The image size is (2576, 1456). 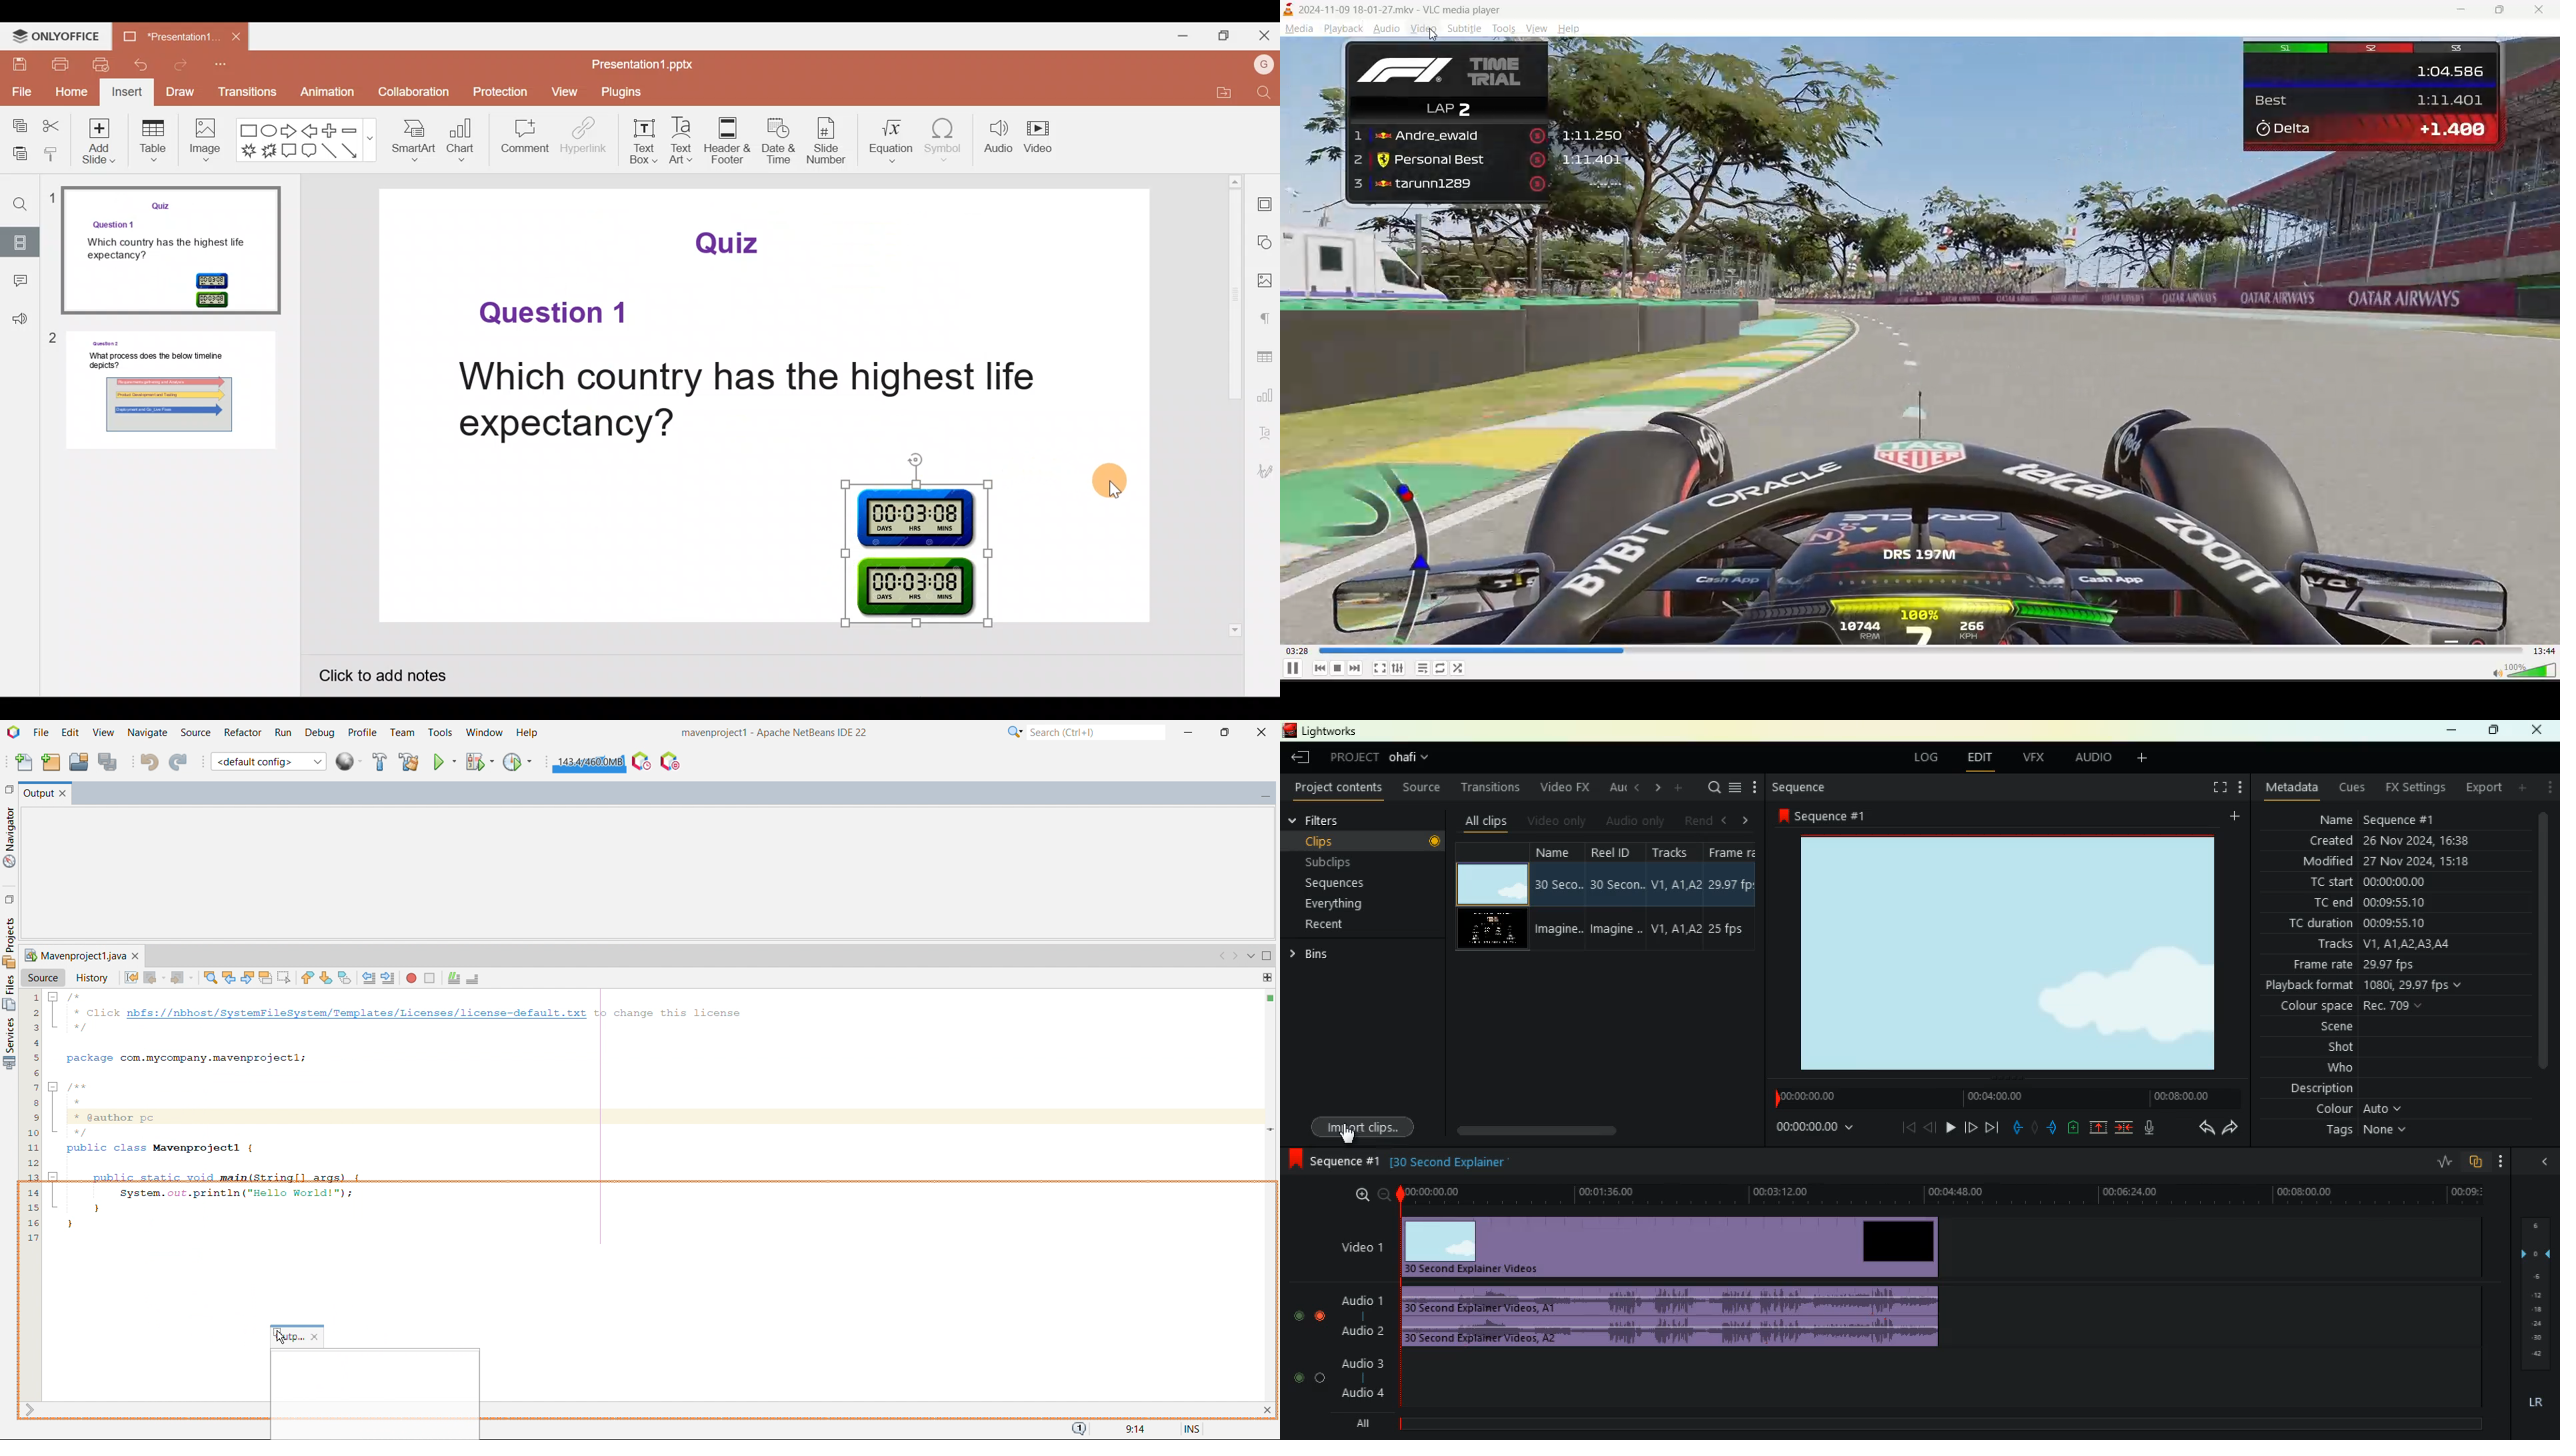 What do you see at coordinates (2543, 651) in the screenshot?
I see `total run time` at bounding box center [2543, 651].